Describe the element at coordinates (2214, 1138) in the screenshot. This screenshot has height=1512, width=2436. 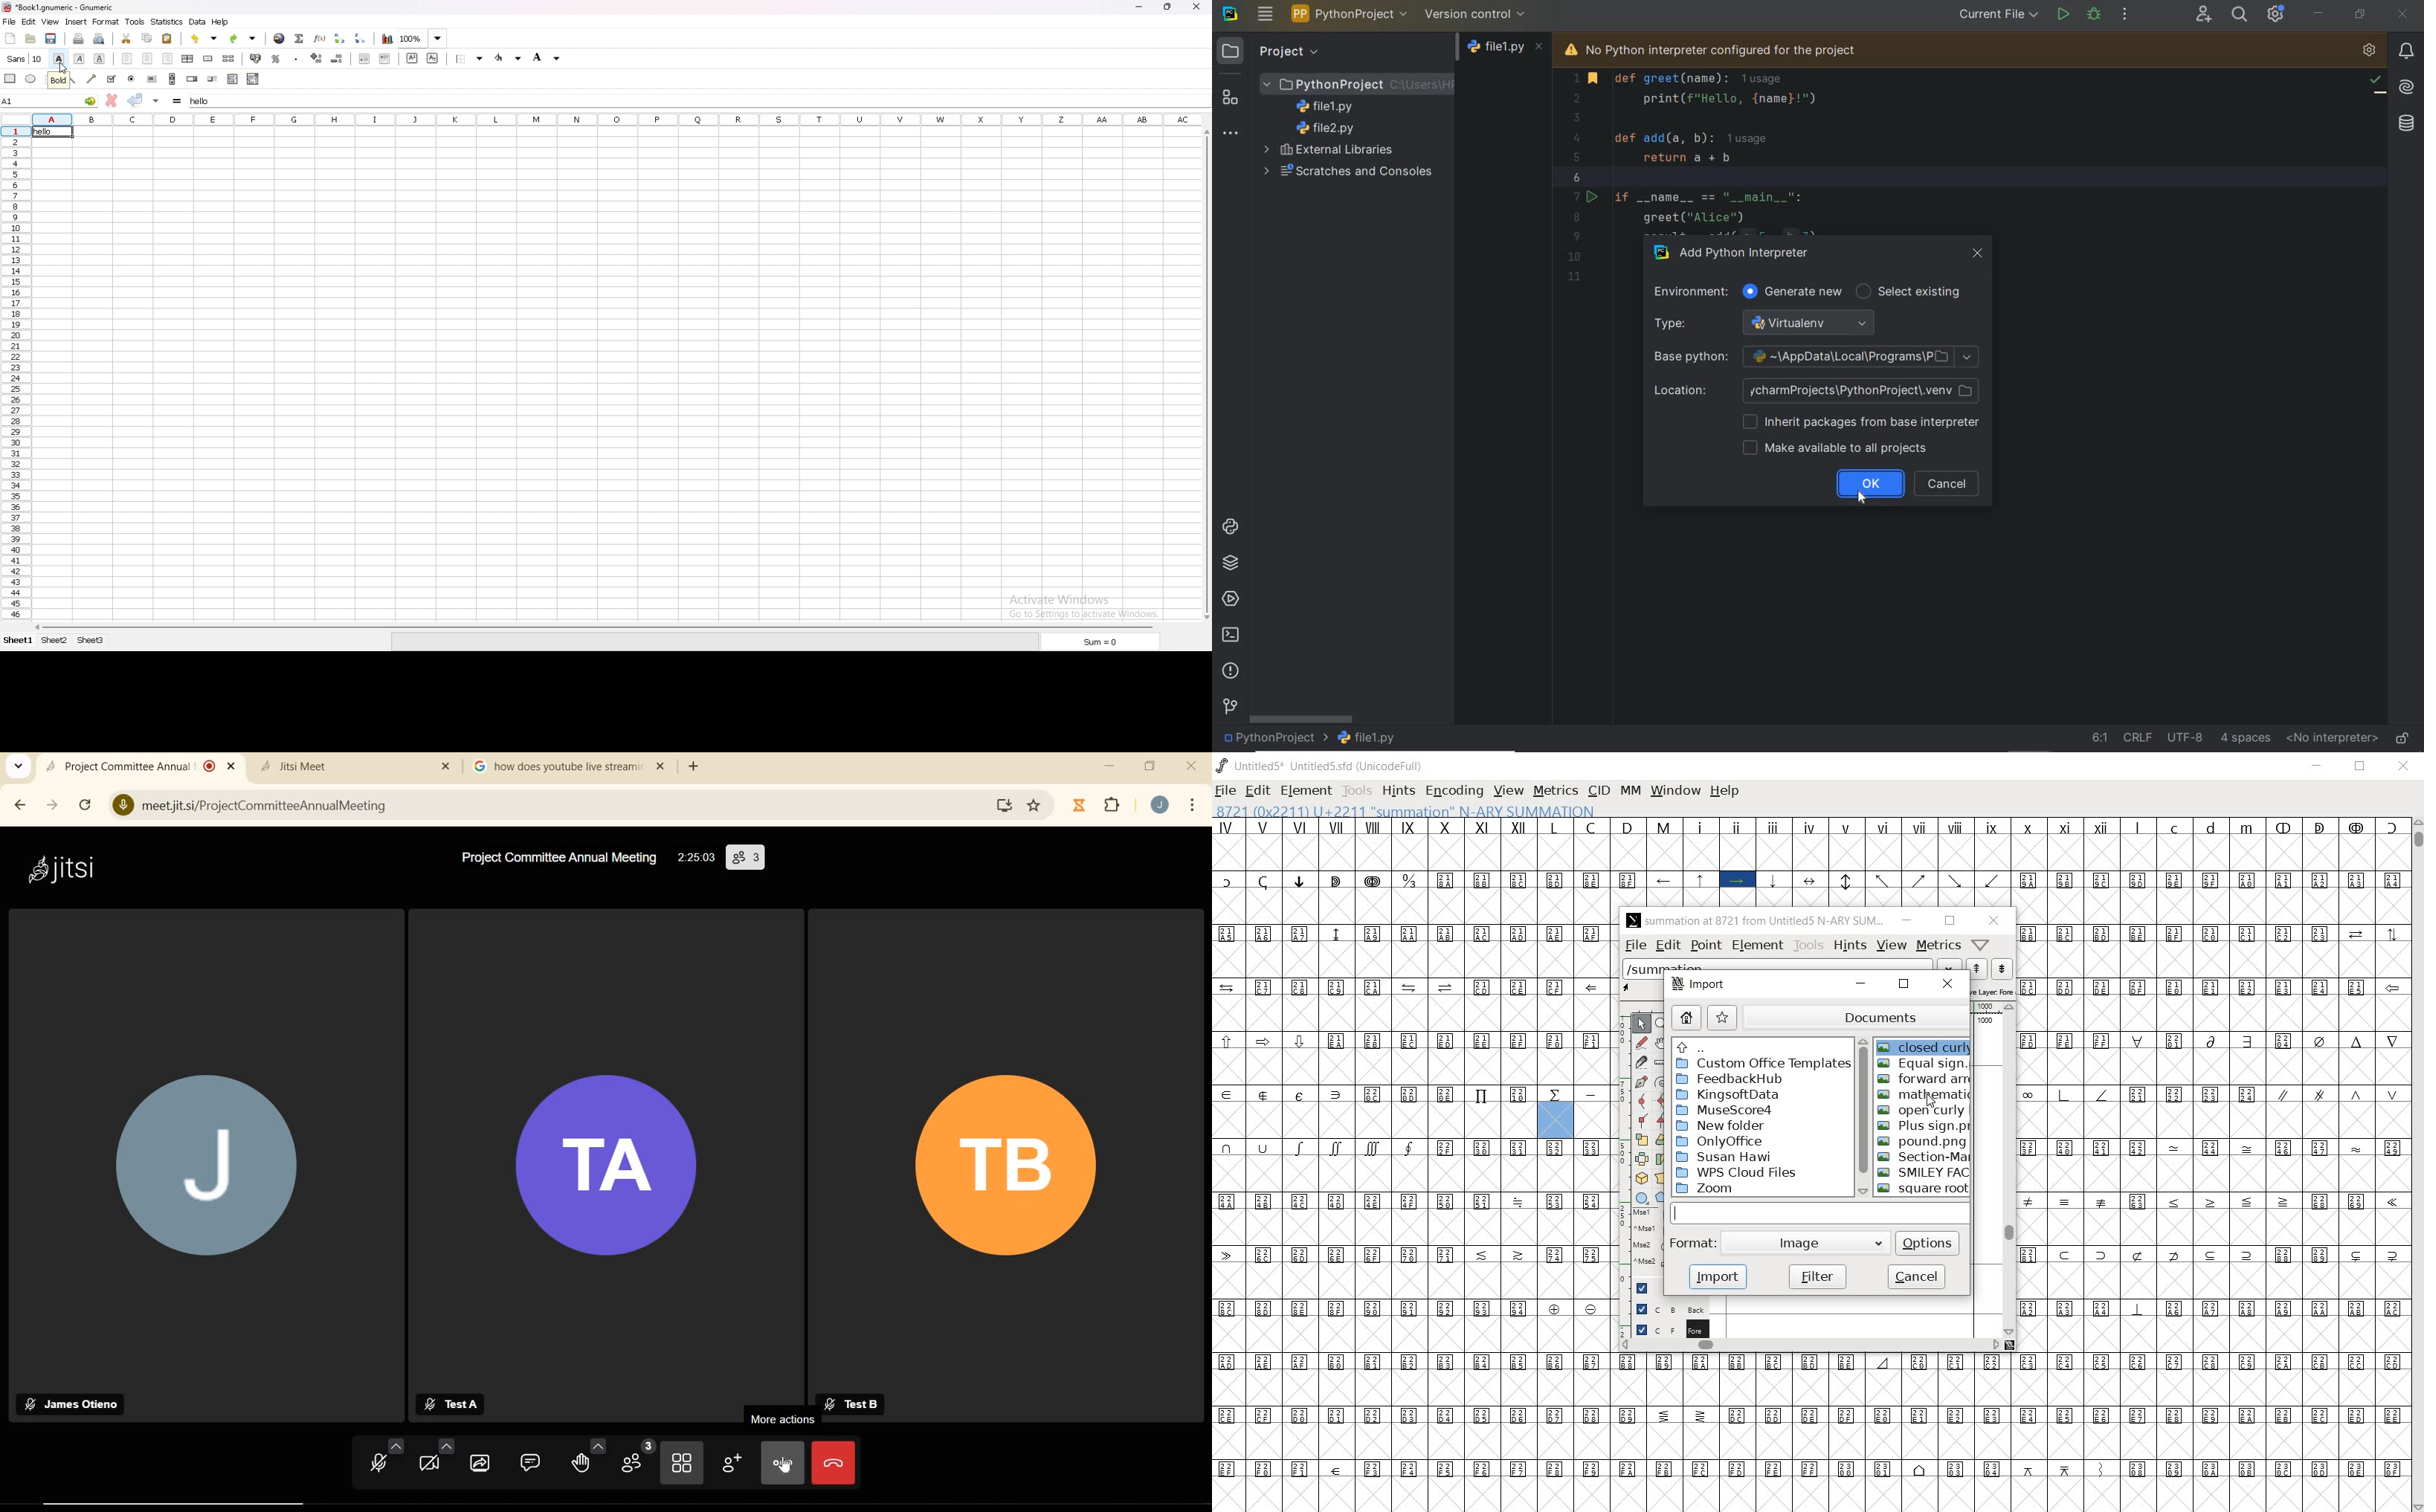
I see `glyph characters` at that location.